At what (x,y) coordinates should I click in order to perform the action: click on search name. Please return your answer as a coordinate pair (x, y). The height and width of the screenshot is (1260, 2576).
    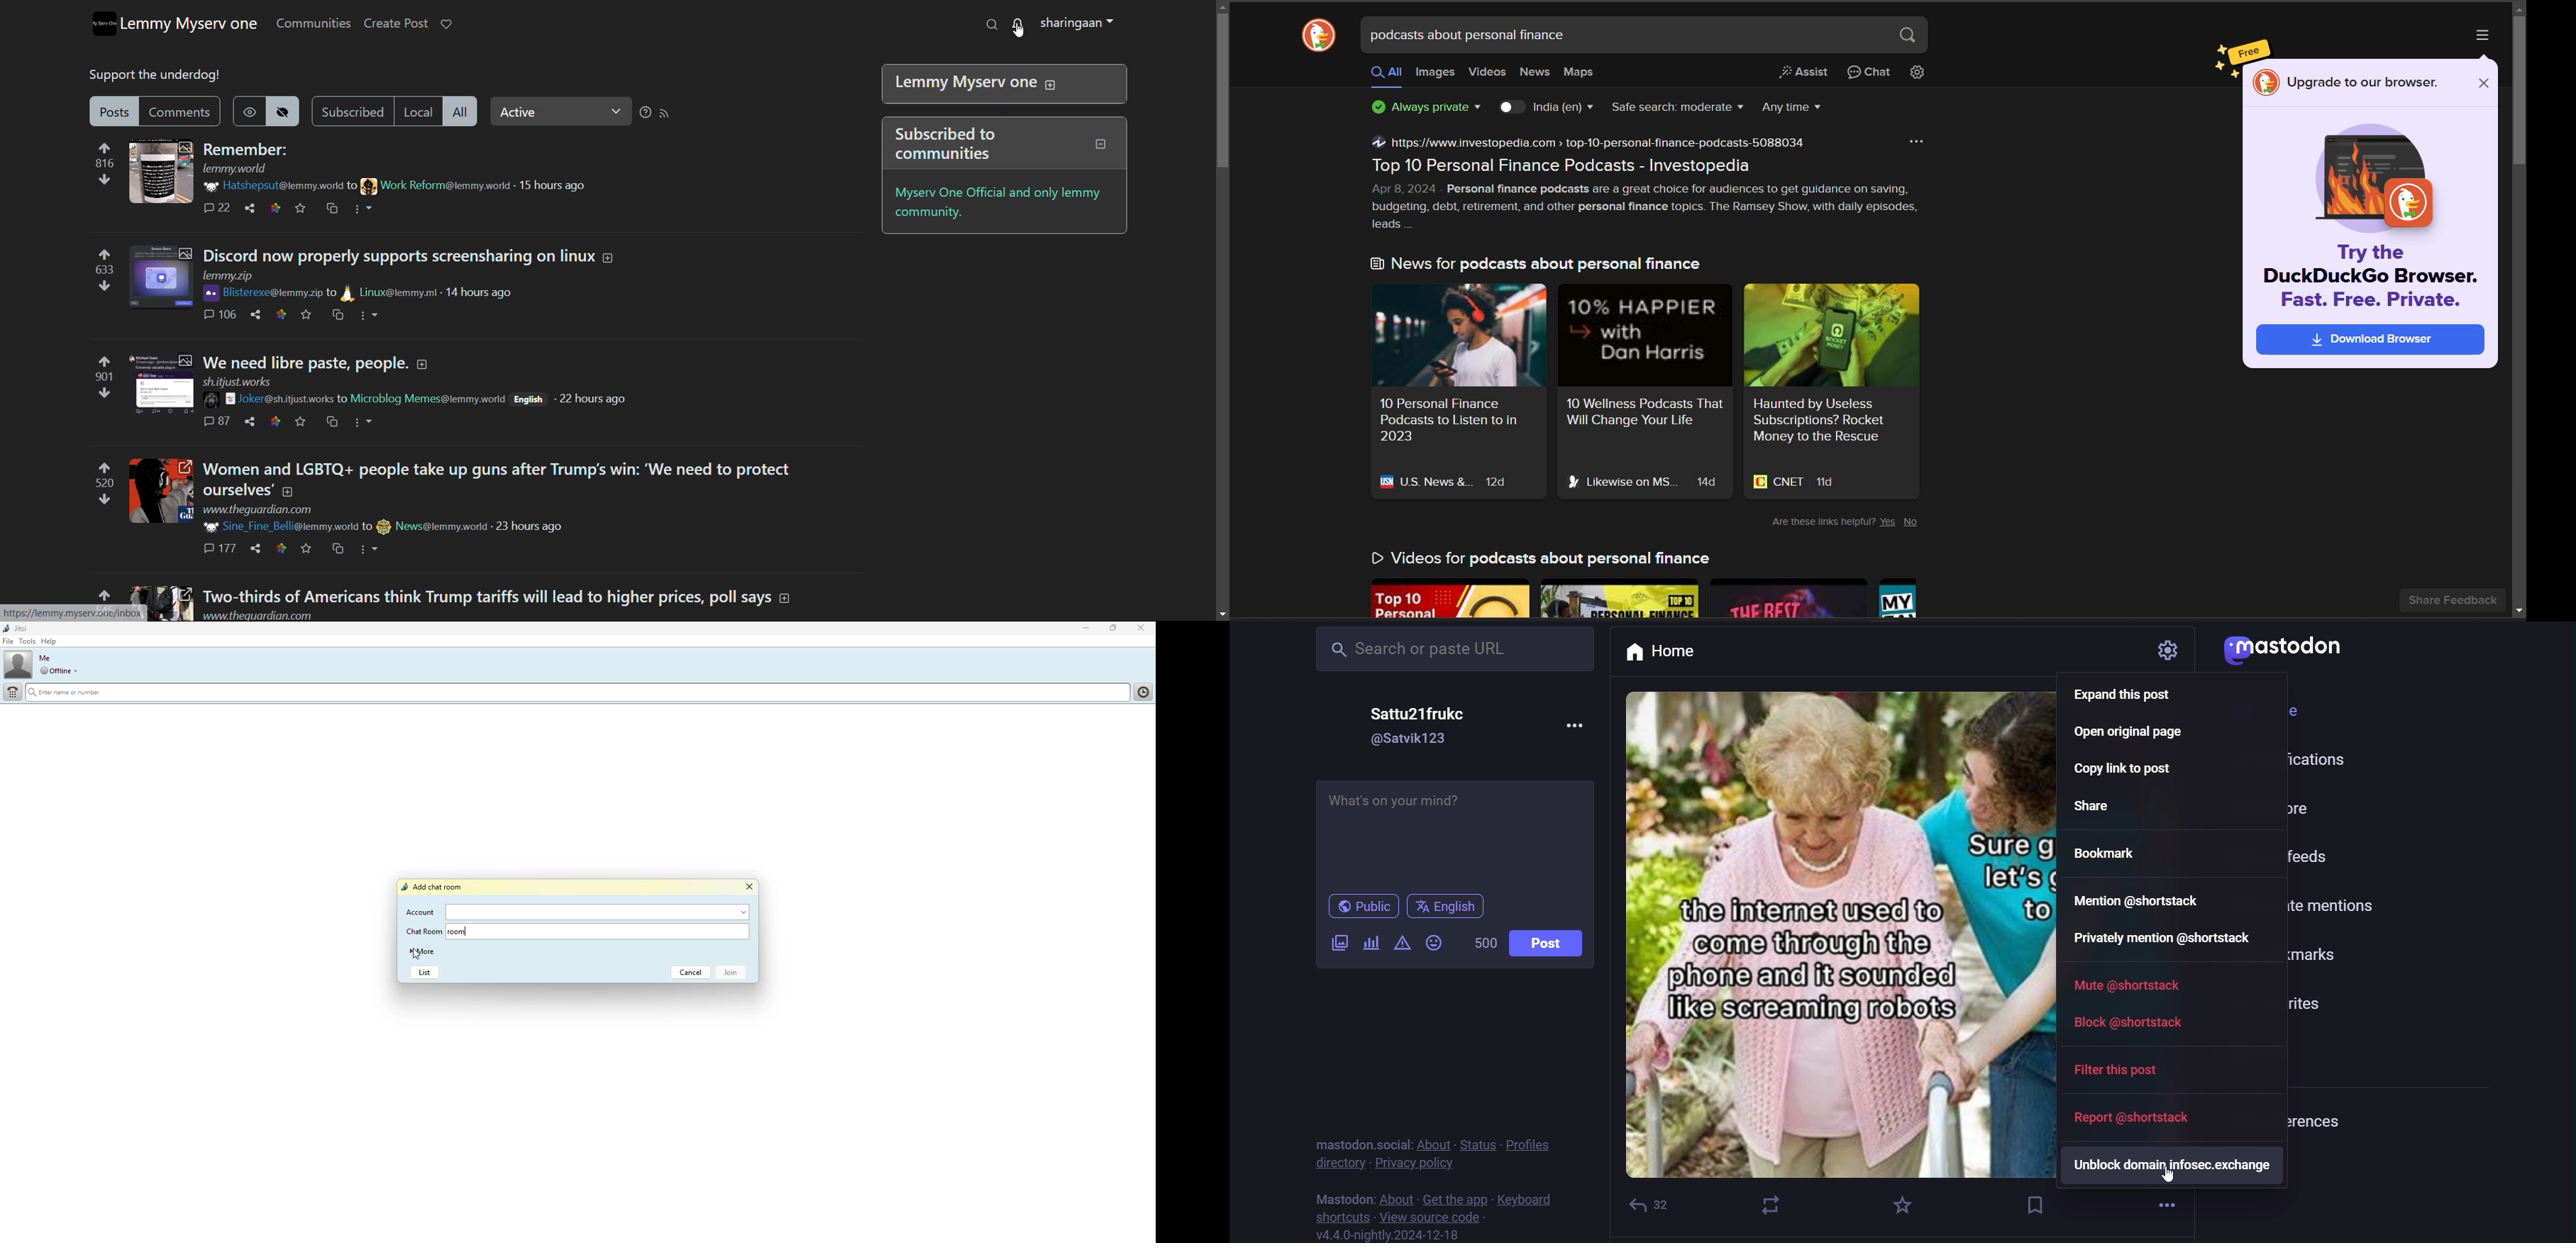
    Looking at the image, I should click on (576, 692).